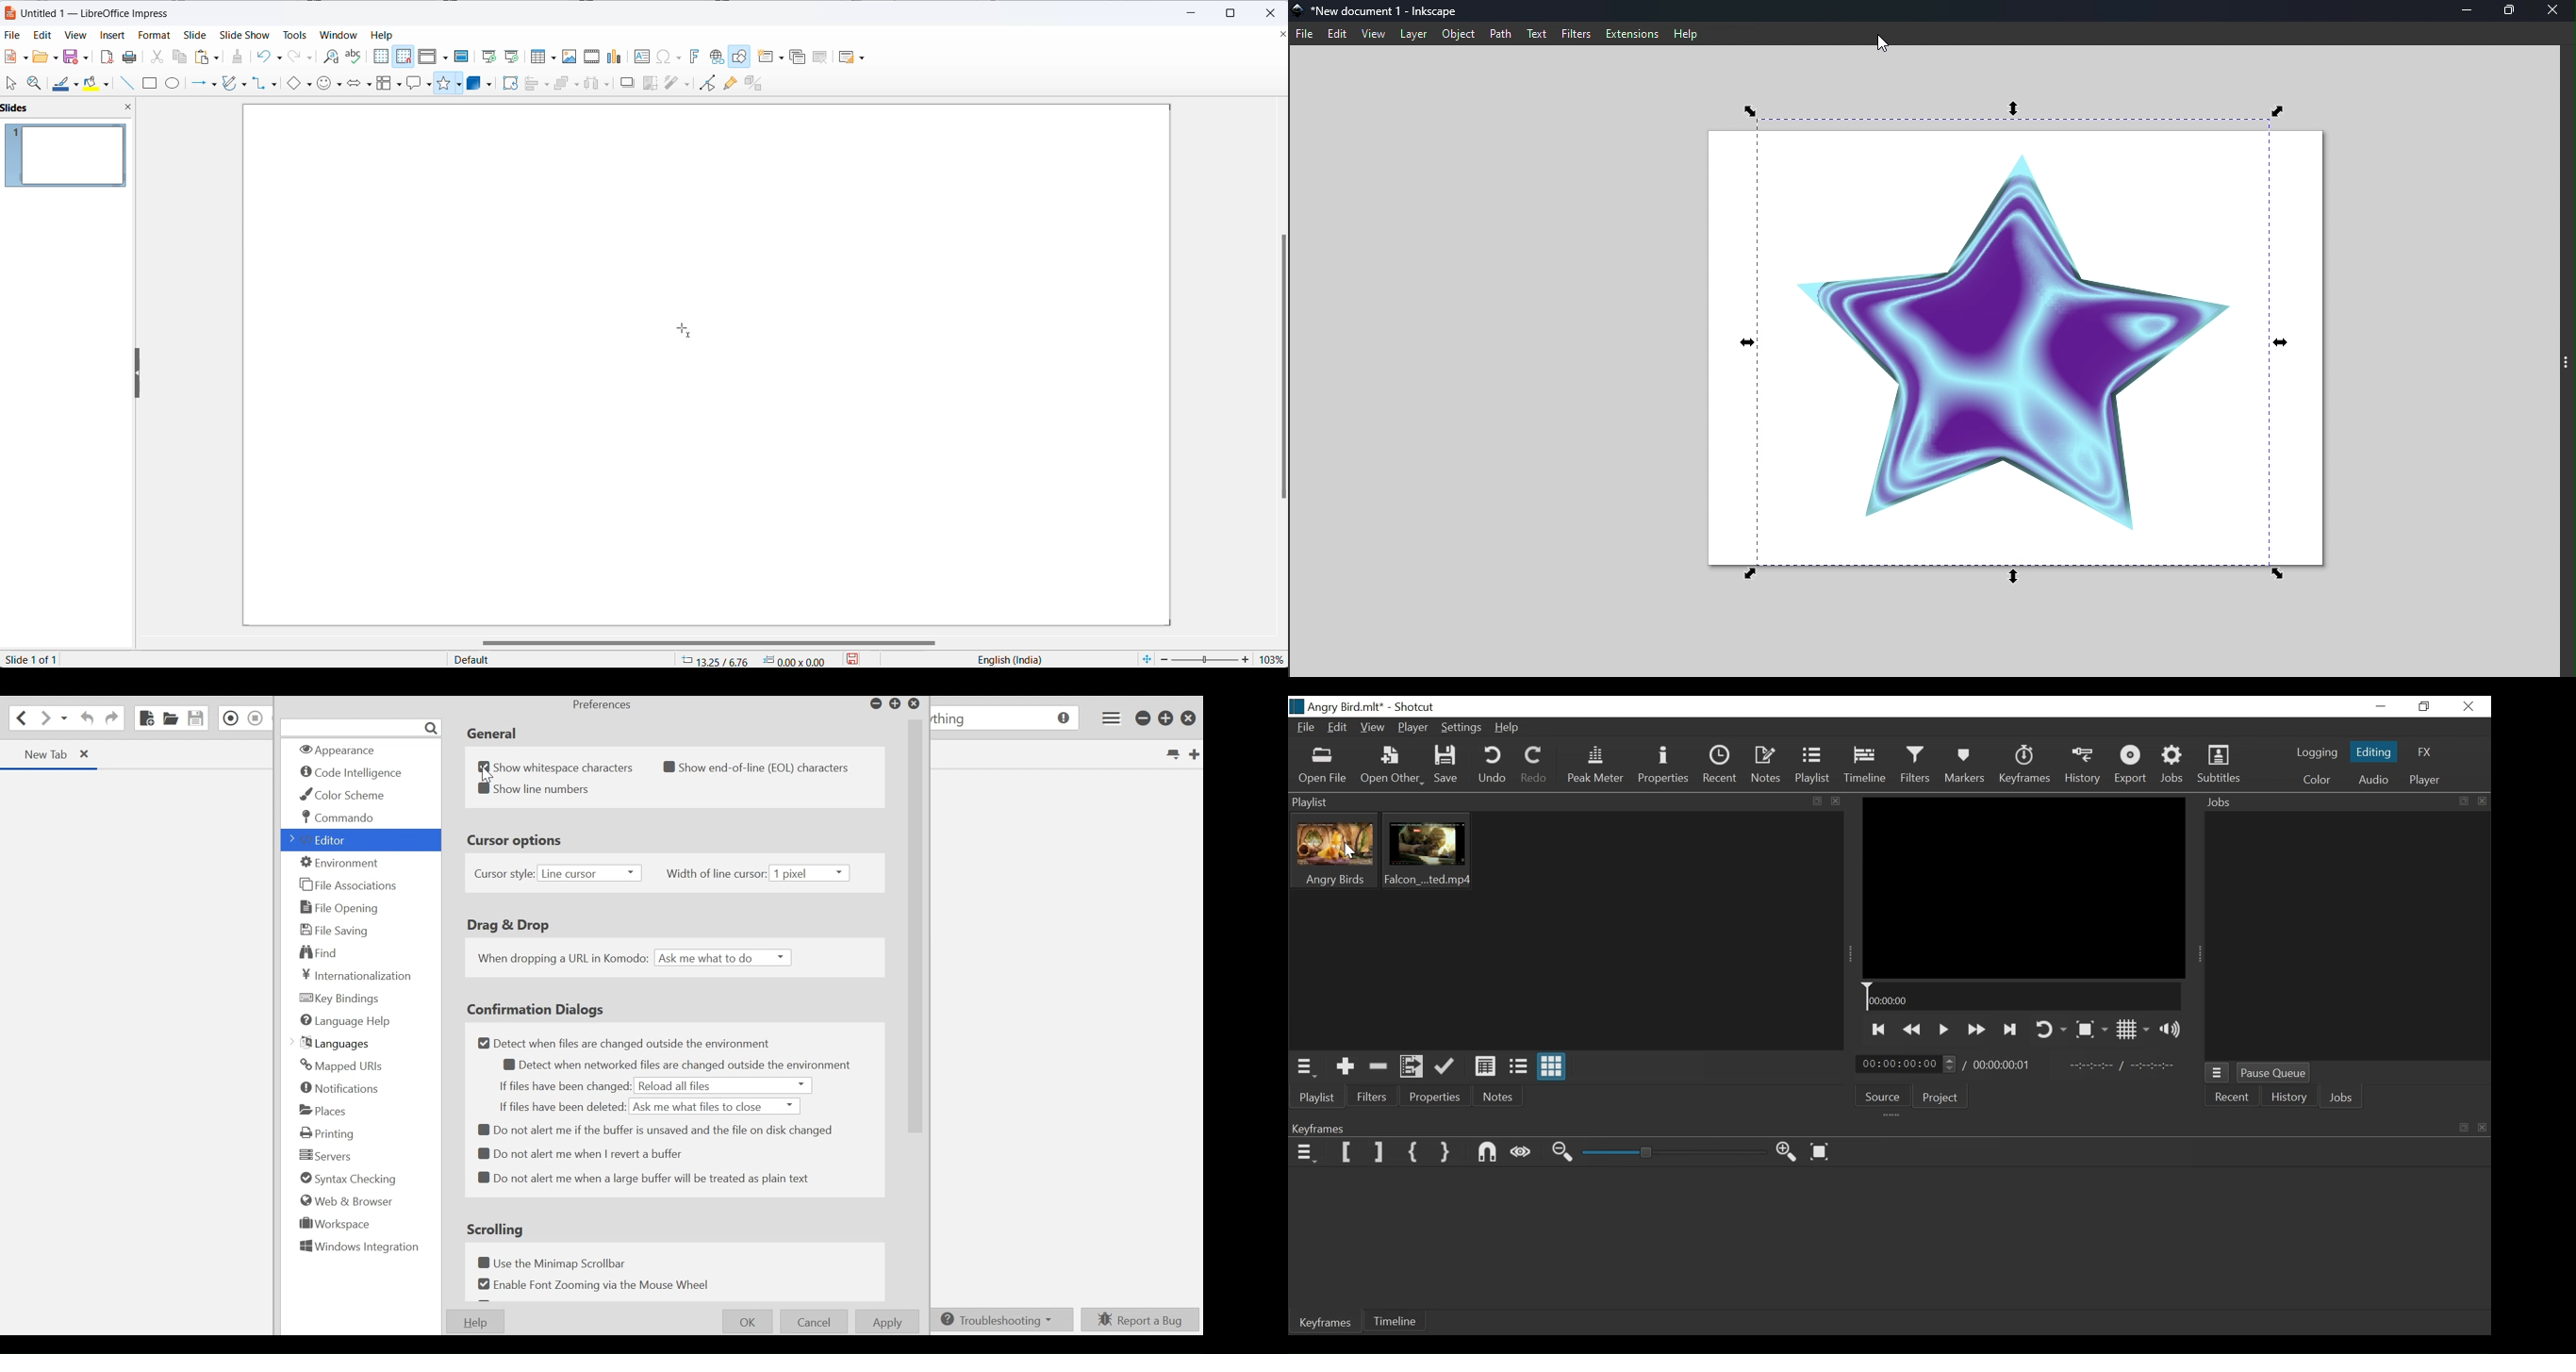 This screenshot has width=2576, height=1372. I want to click on clone formatting, so click(239, 56).